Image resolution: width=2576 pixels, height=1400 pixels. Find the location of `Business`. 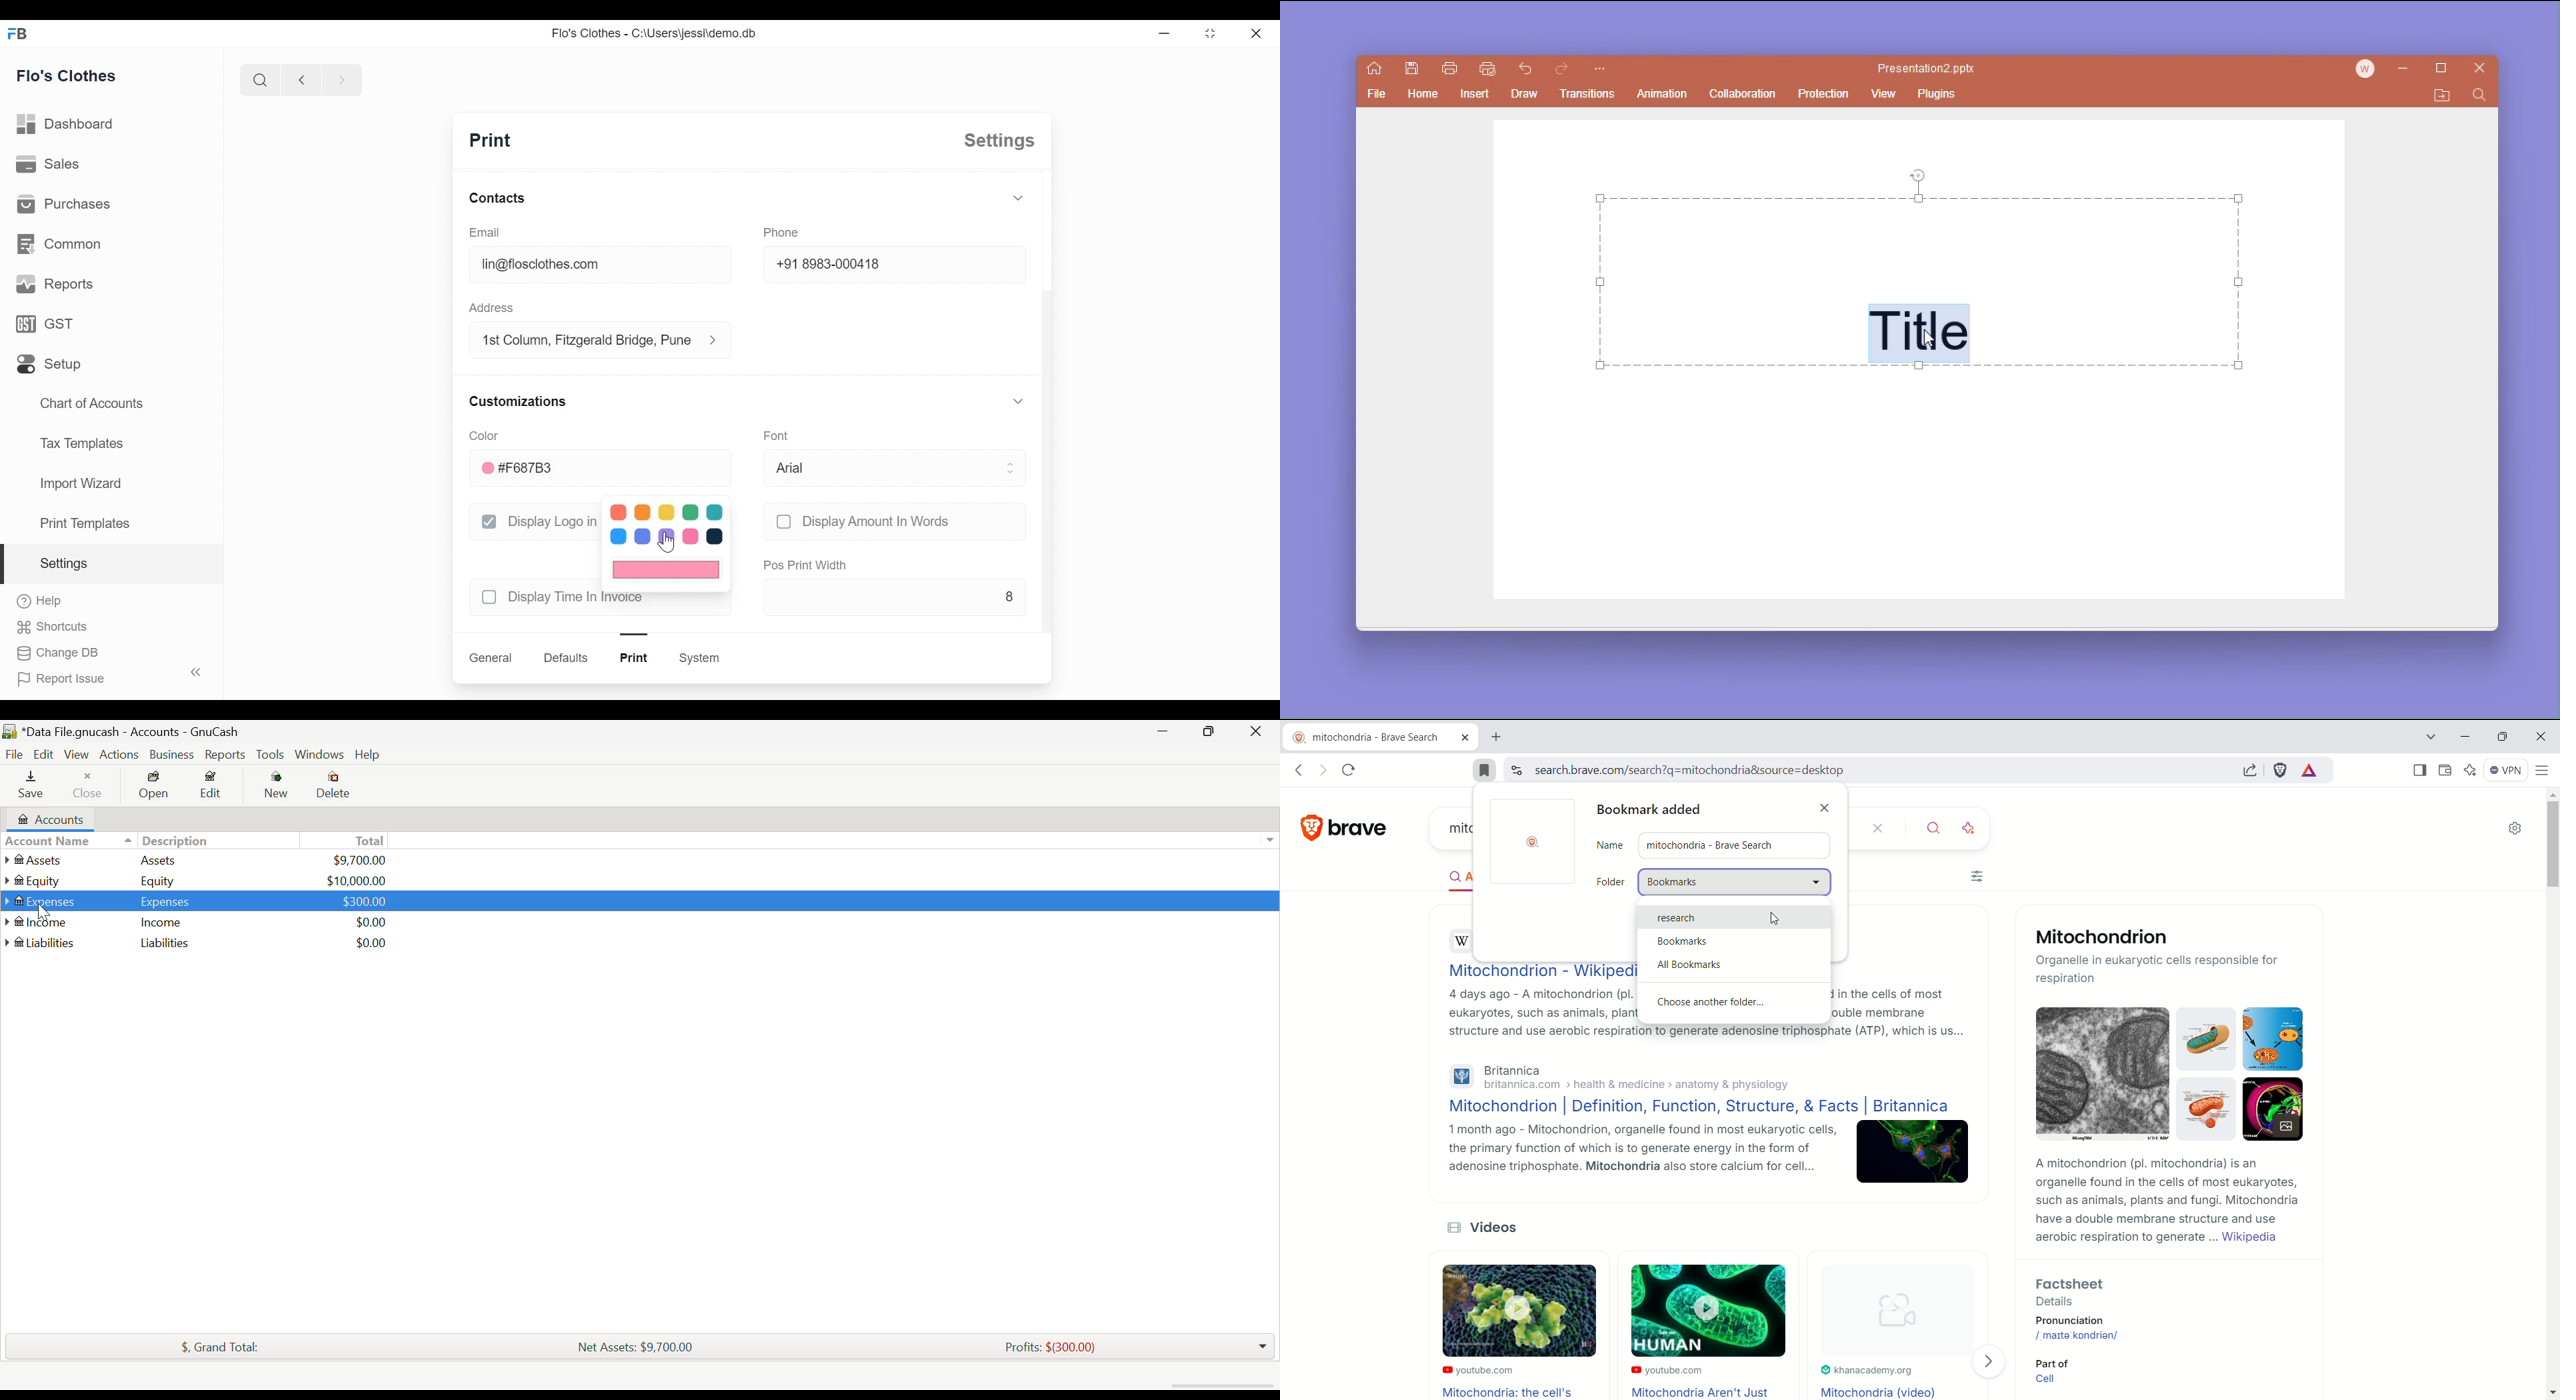

Business is located at coordinates (172, 755).